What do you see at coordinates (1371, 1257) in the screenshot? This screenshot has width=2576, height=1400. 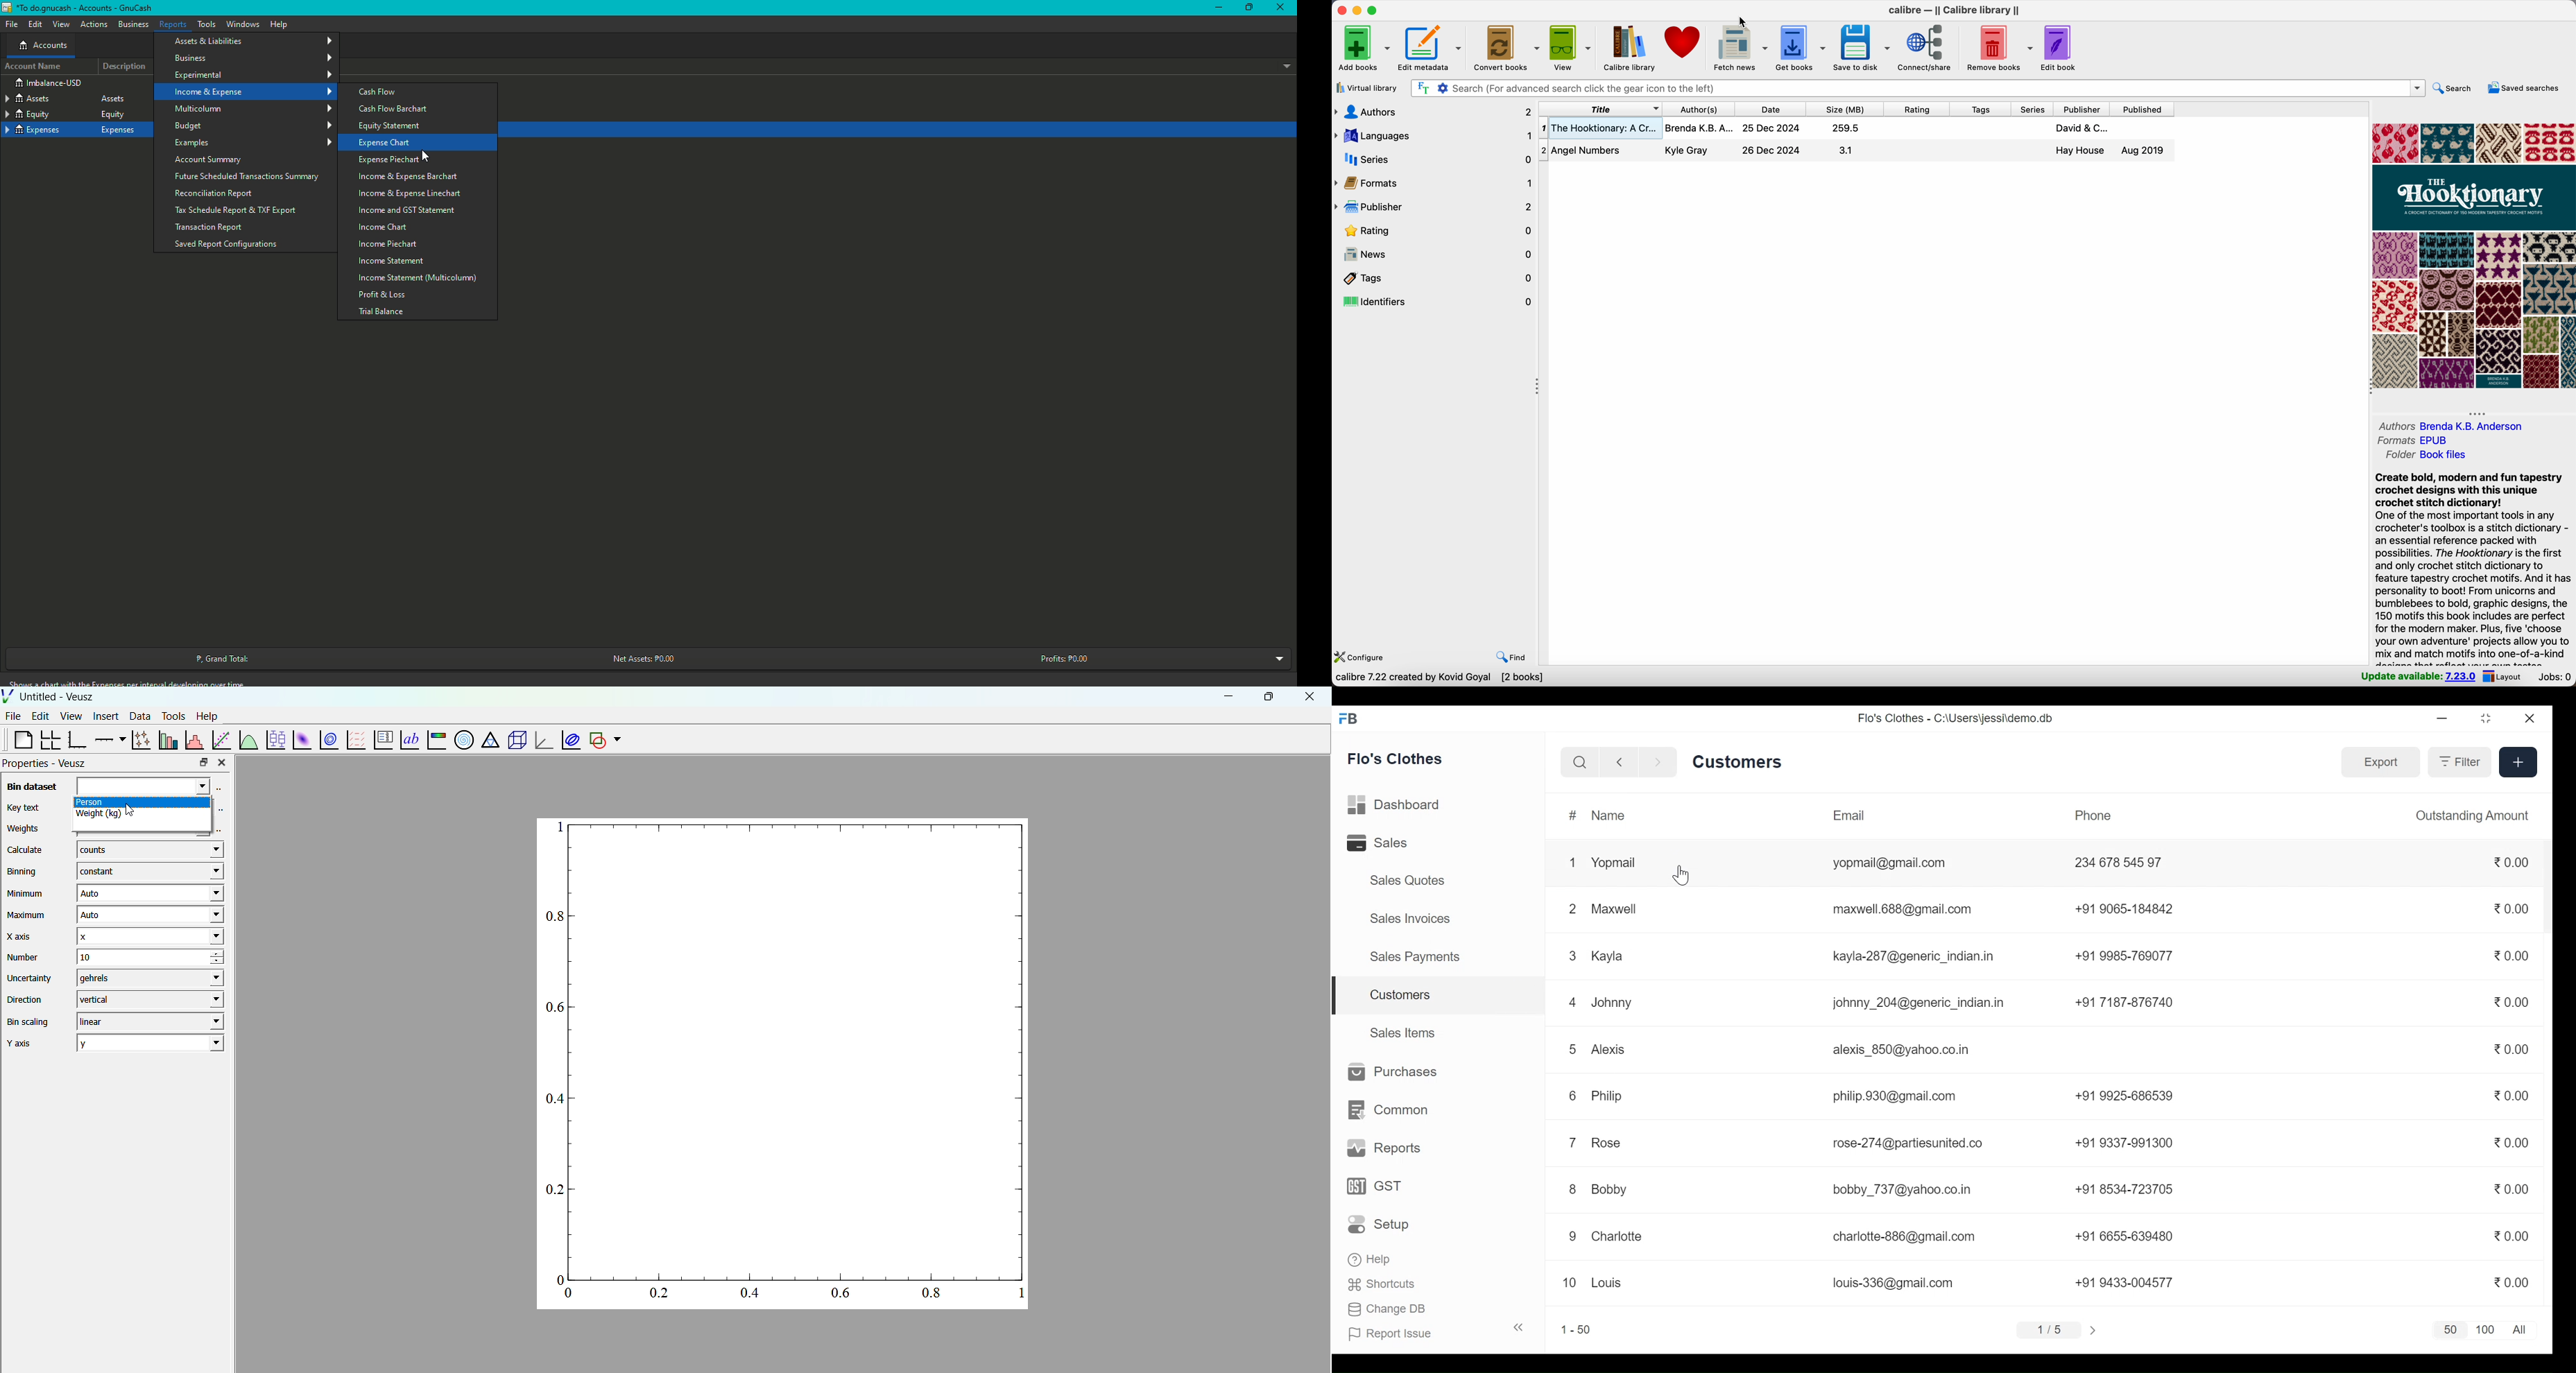 I see `Help` at bounding box center [1371, 1257].